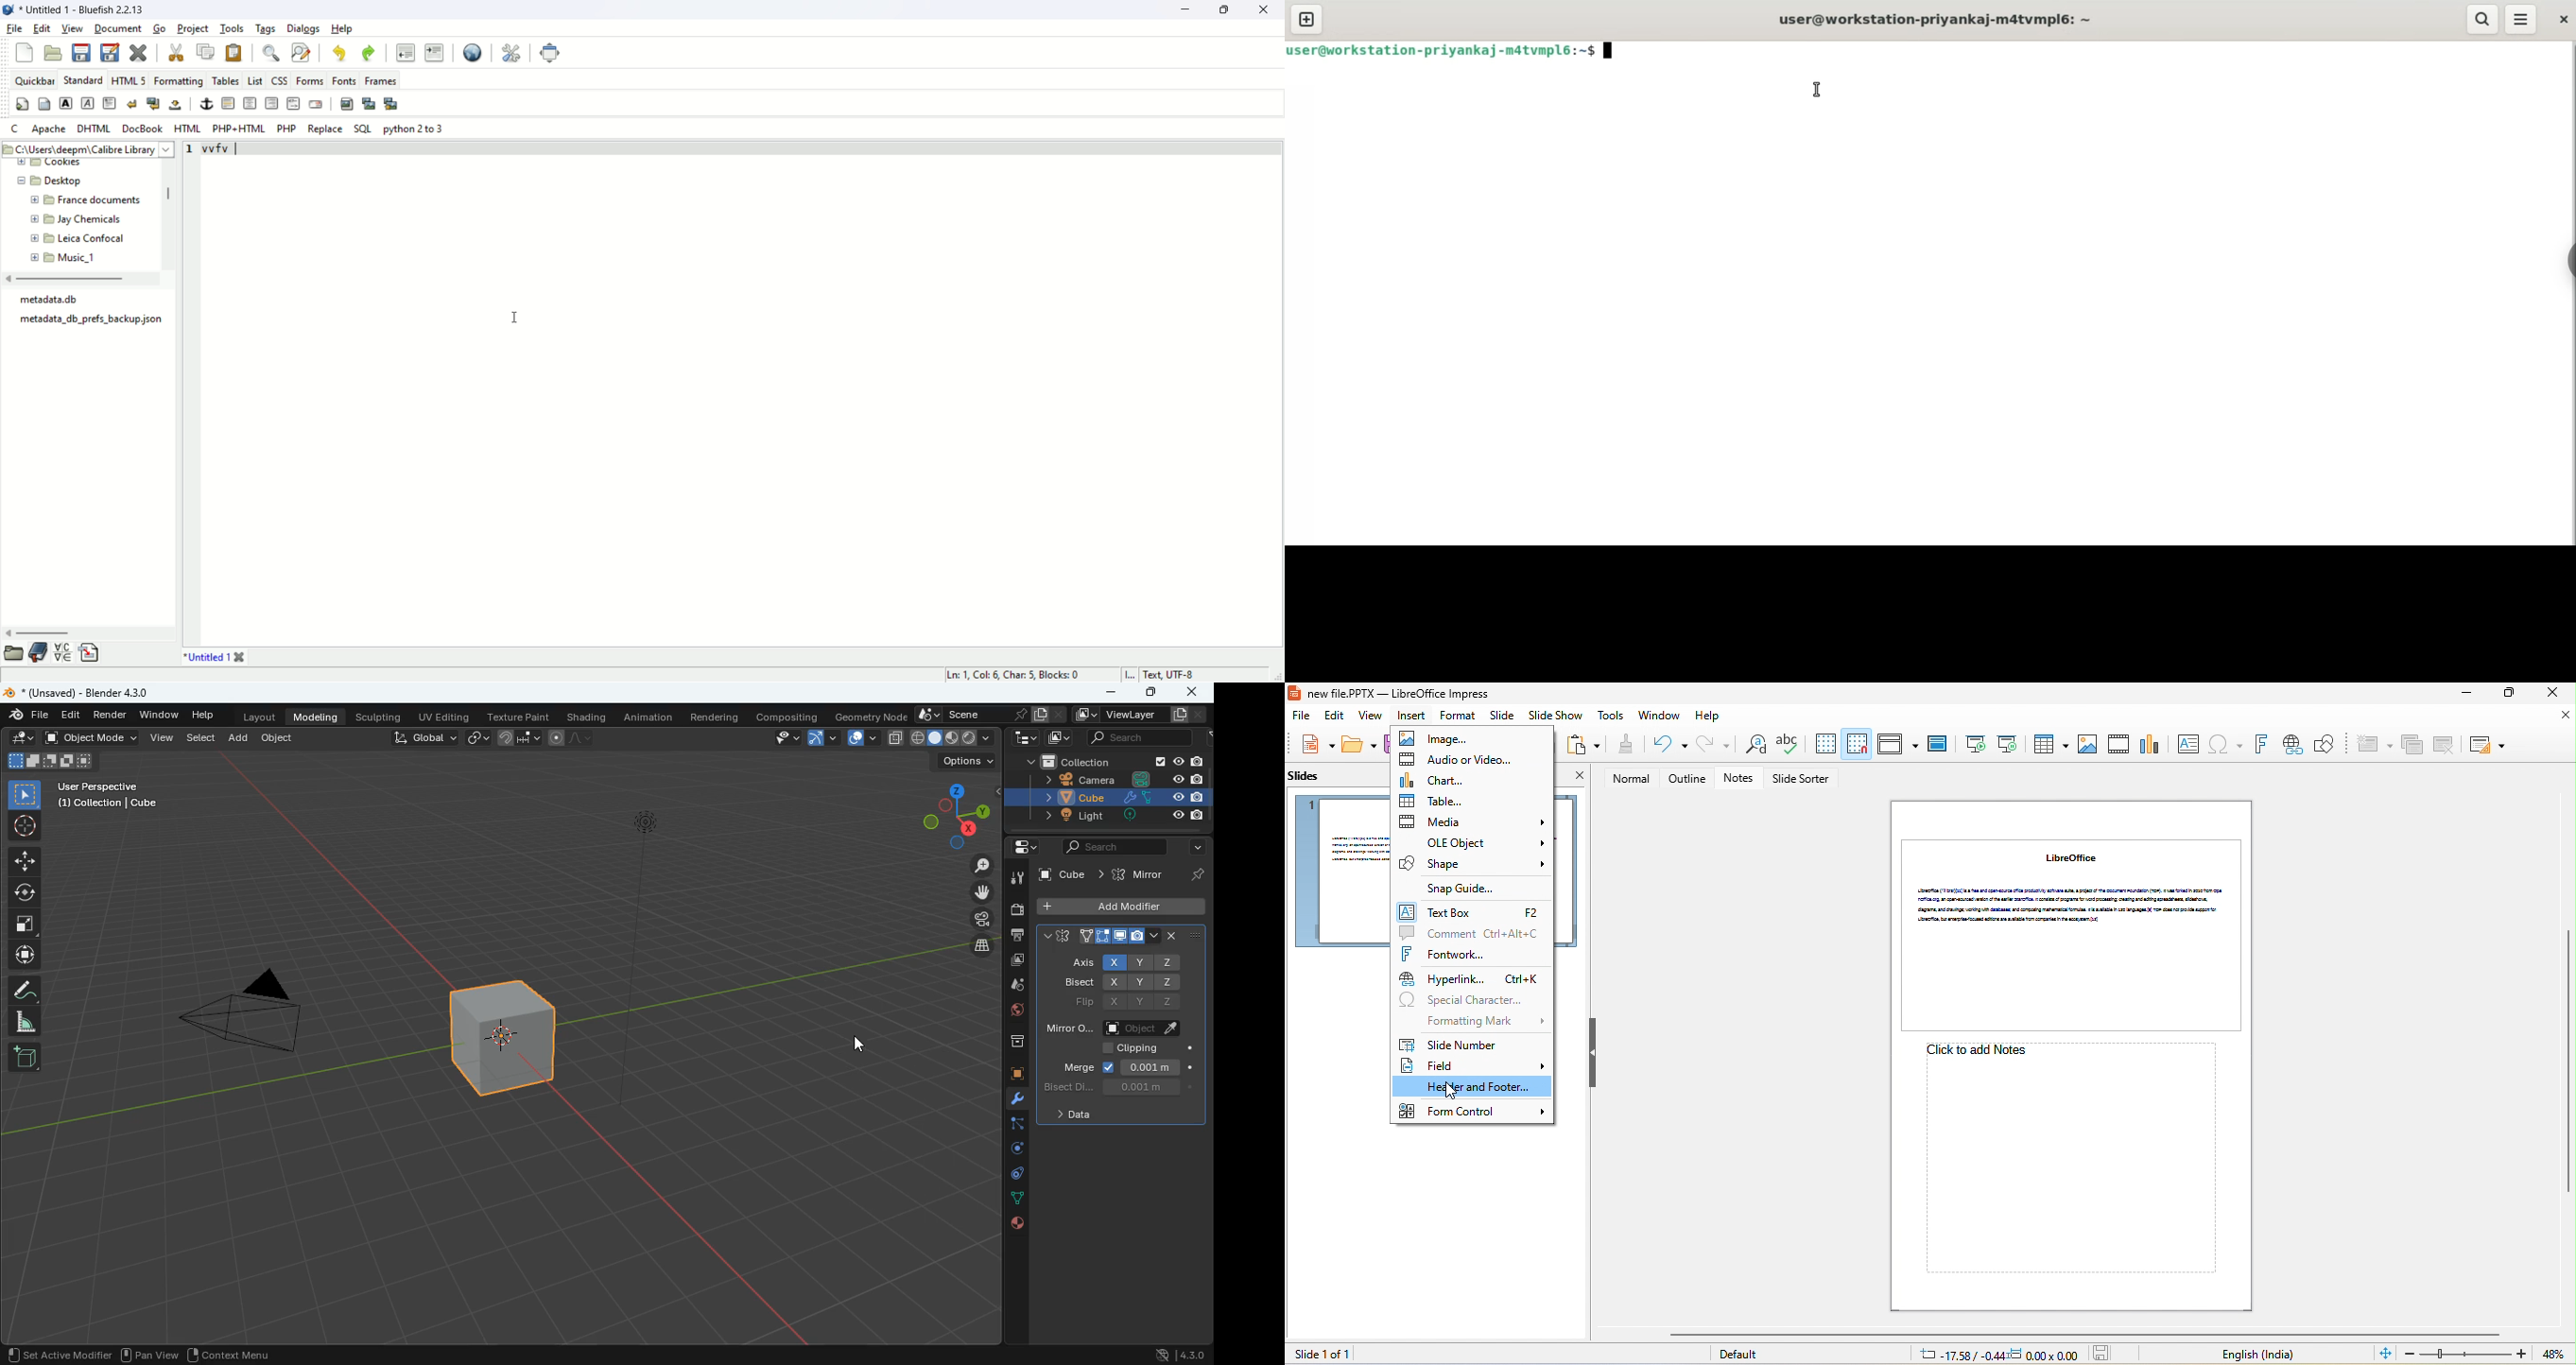 The height and width of the screenshot is (1372, 2576). I want to click on cube, so click(1009, 1074).